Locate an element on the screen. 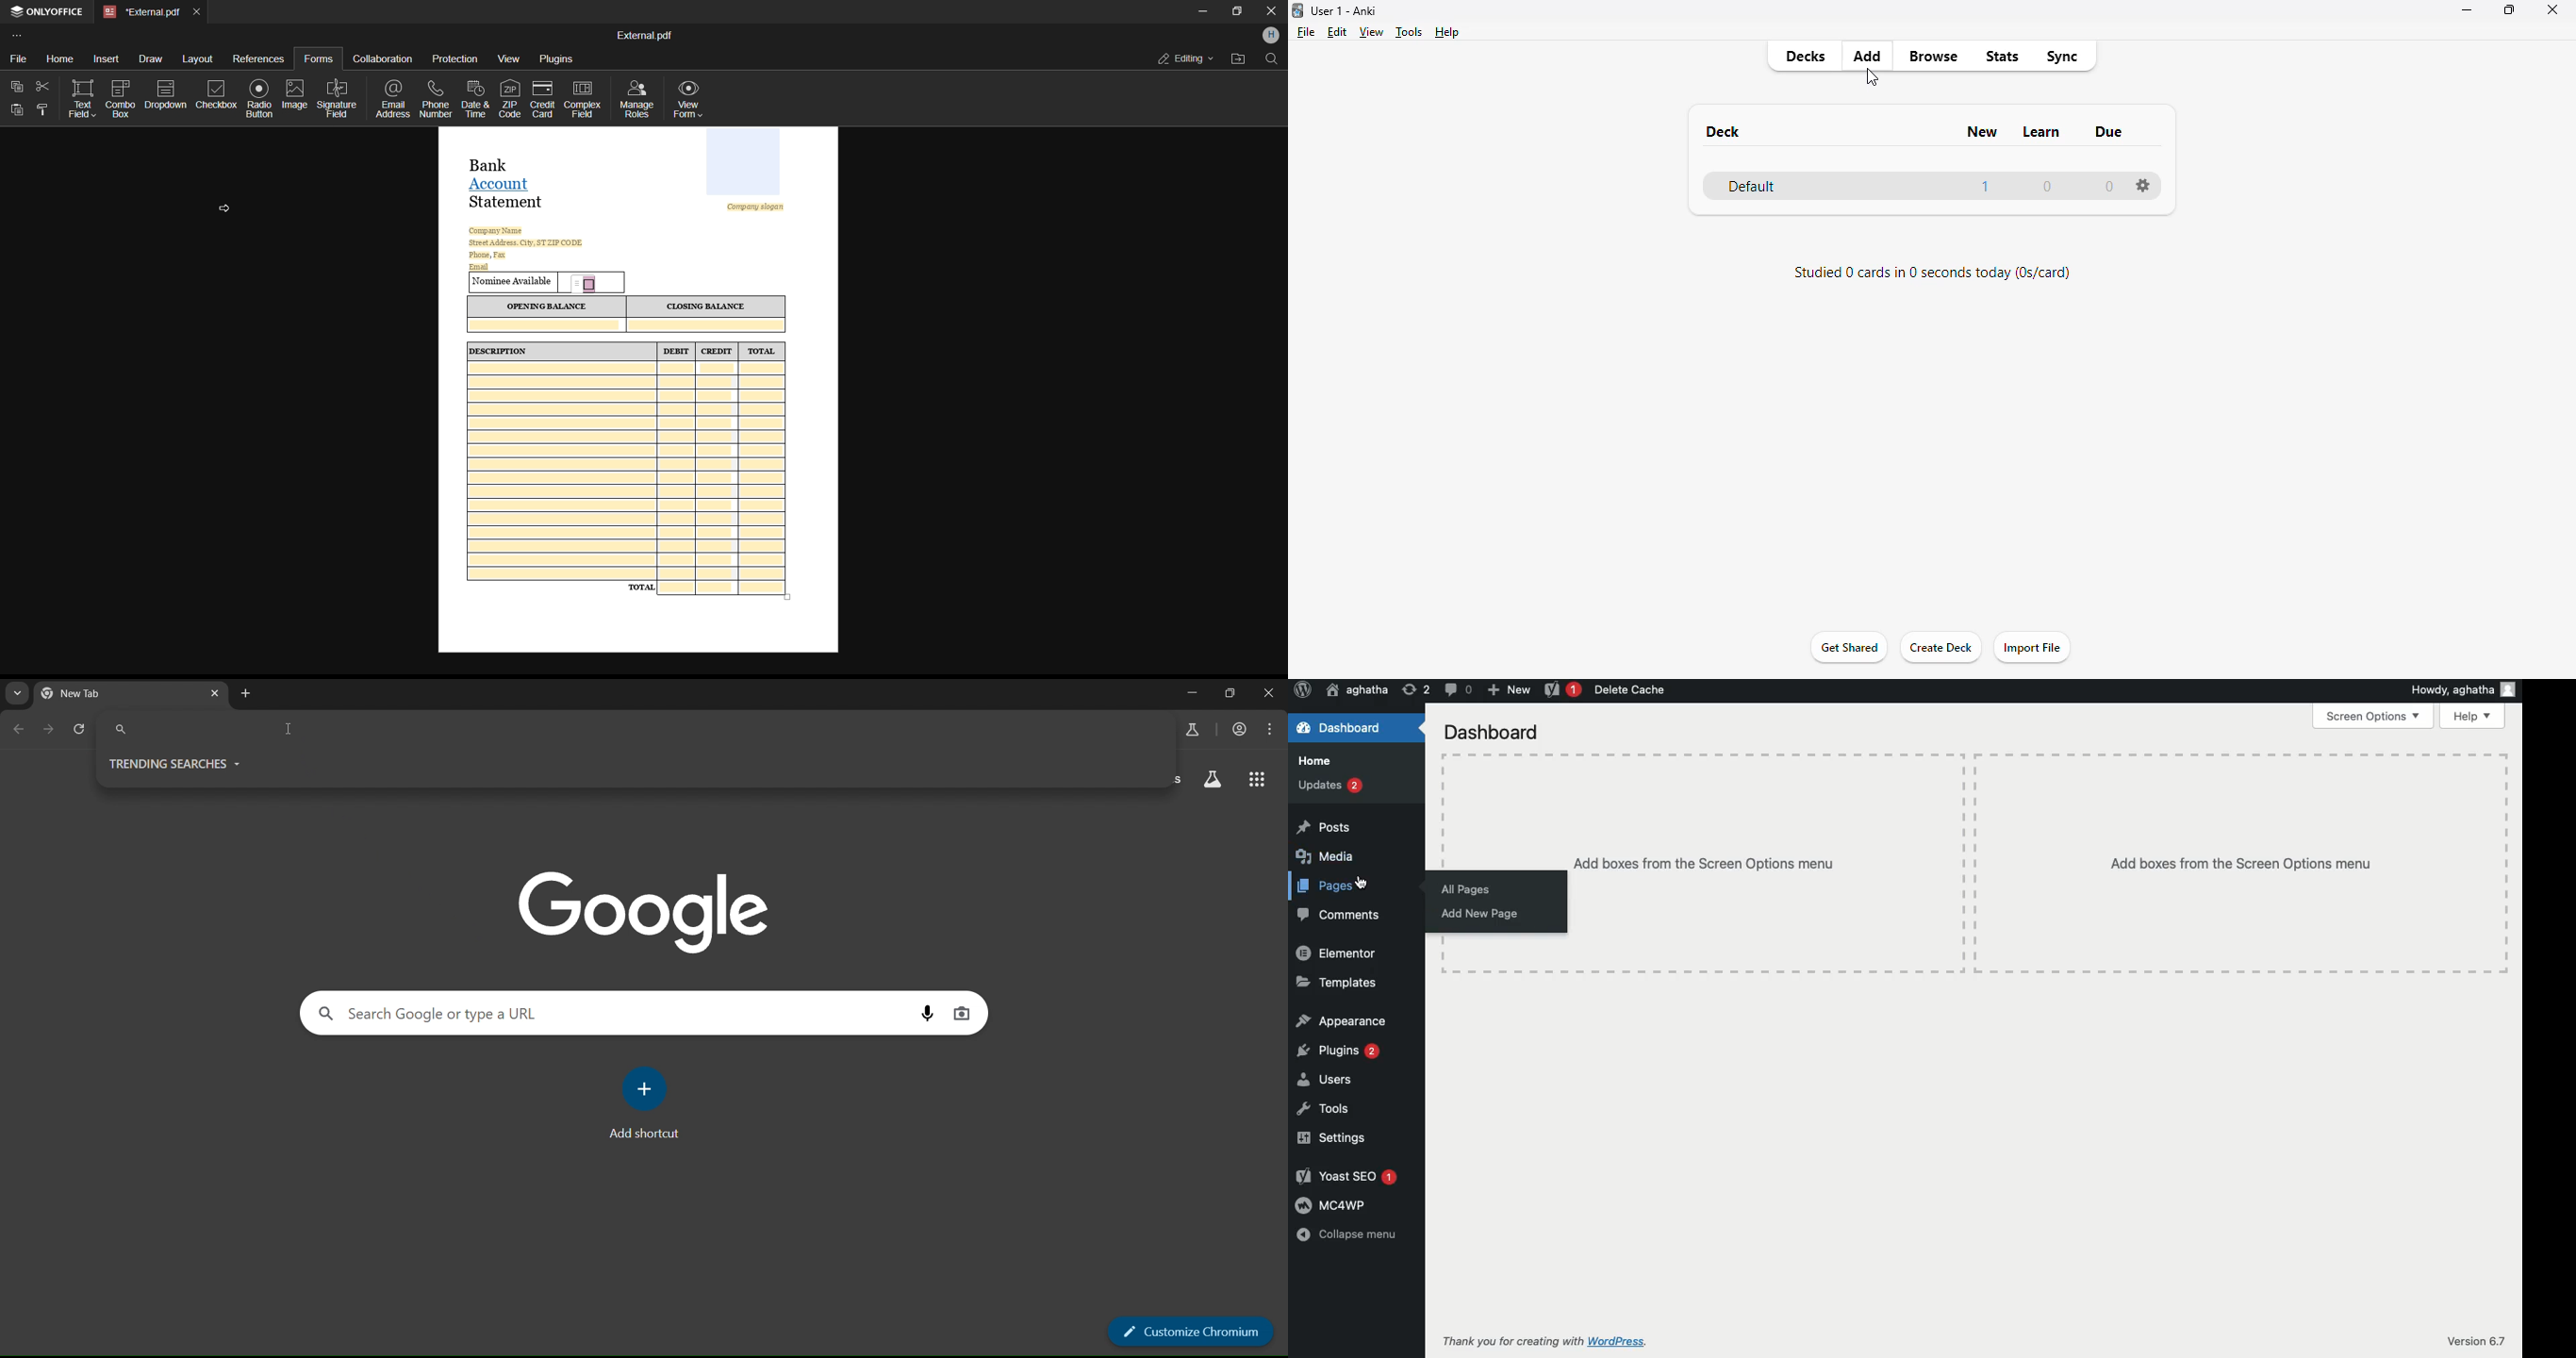 The width and height of the screenshot is (2576, 1372). decks is located at coordinates (1805, 56).